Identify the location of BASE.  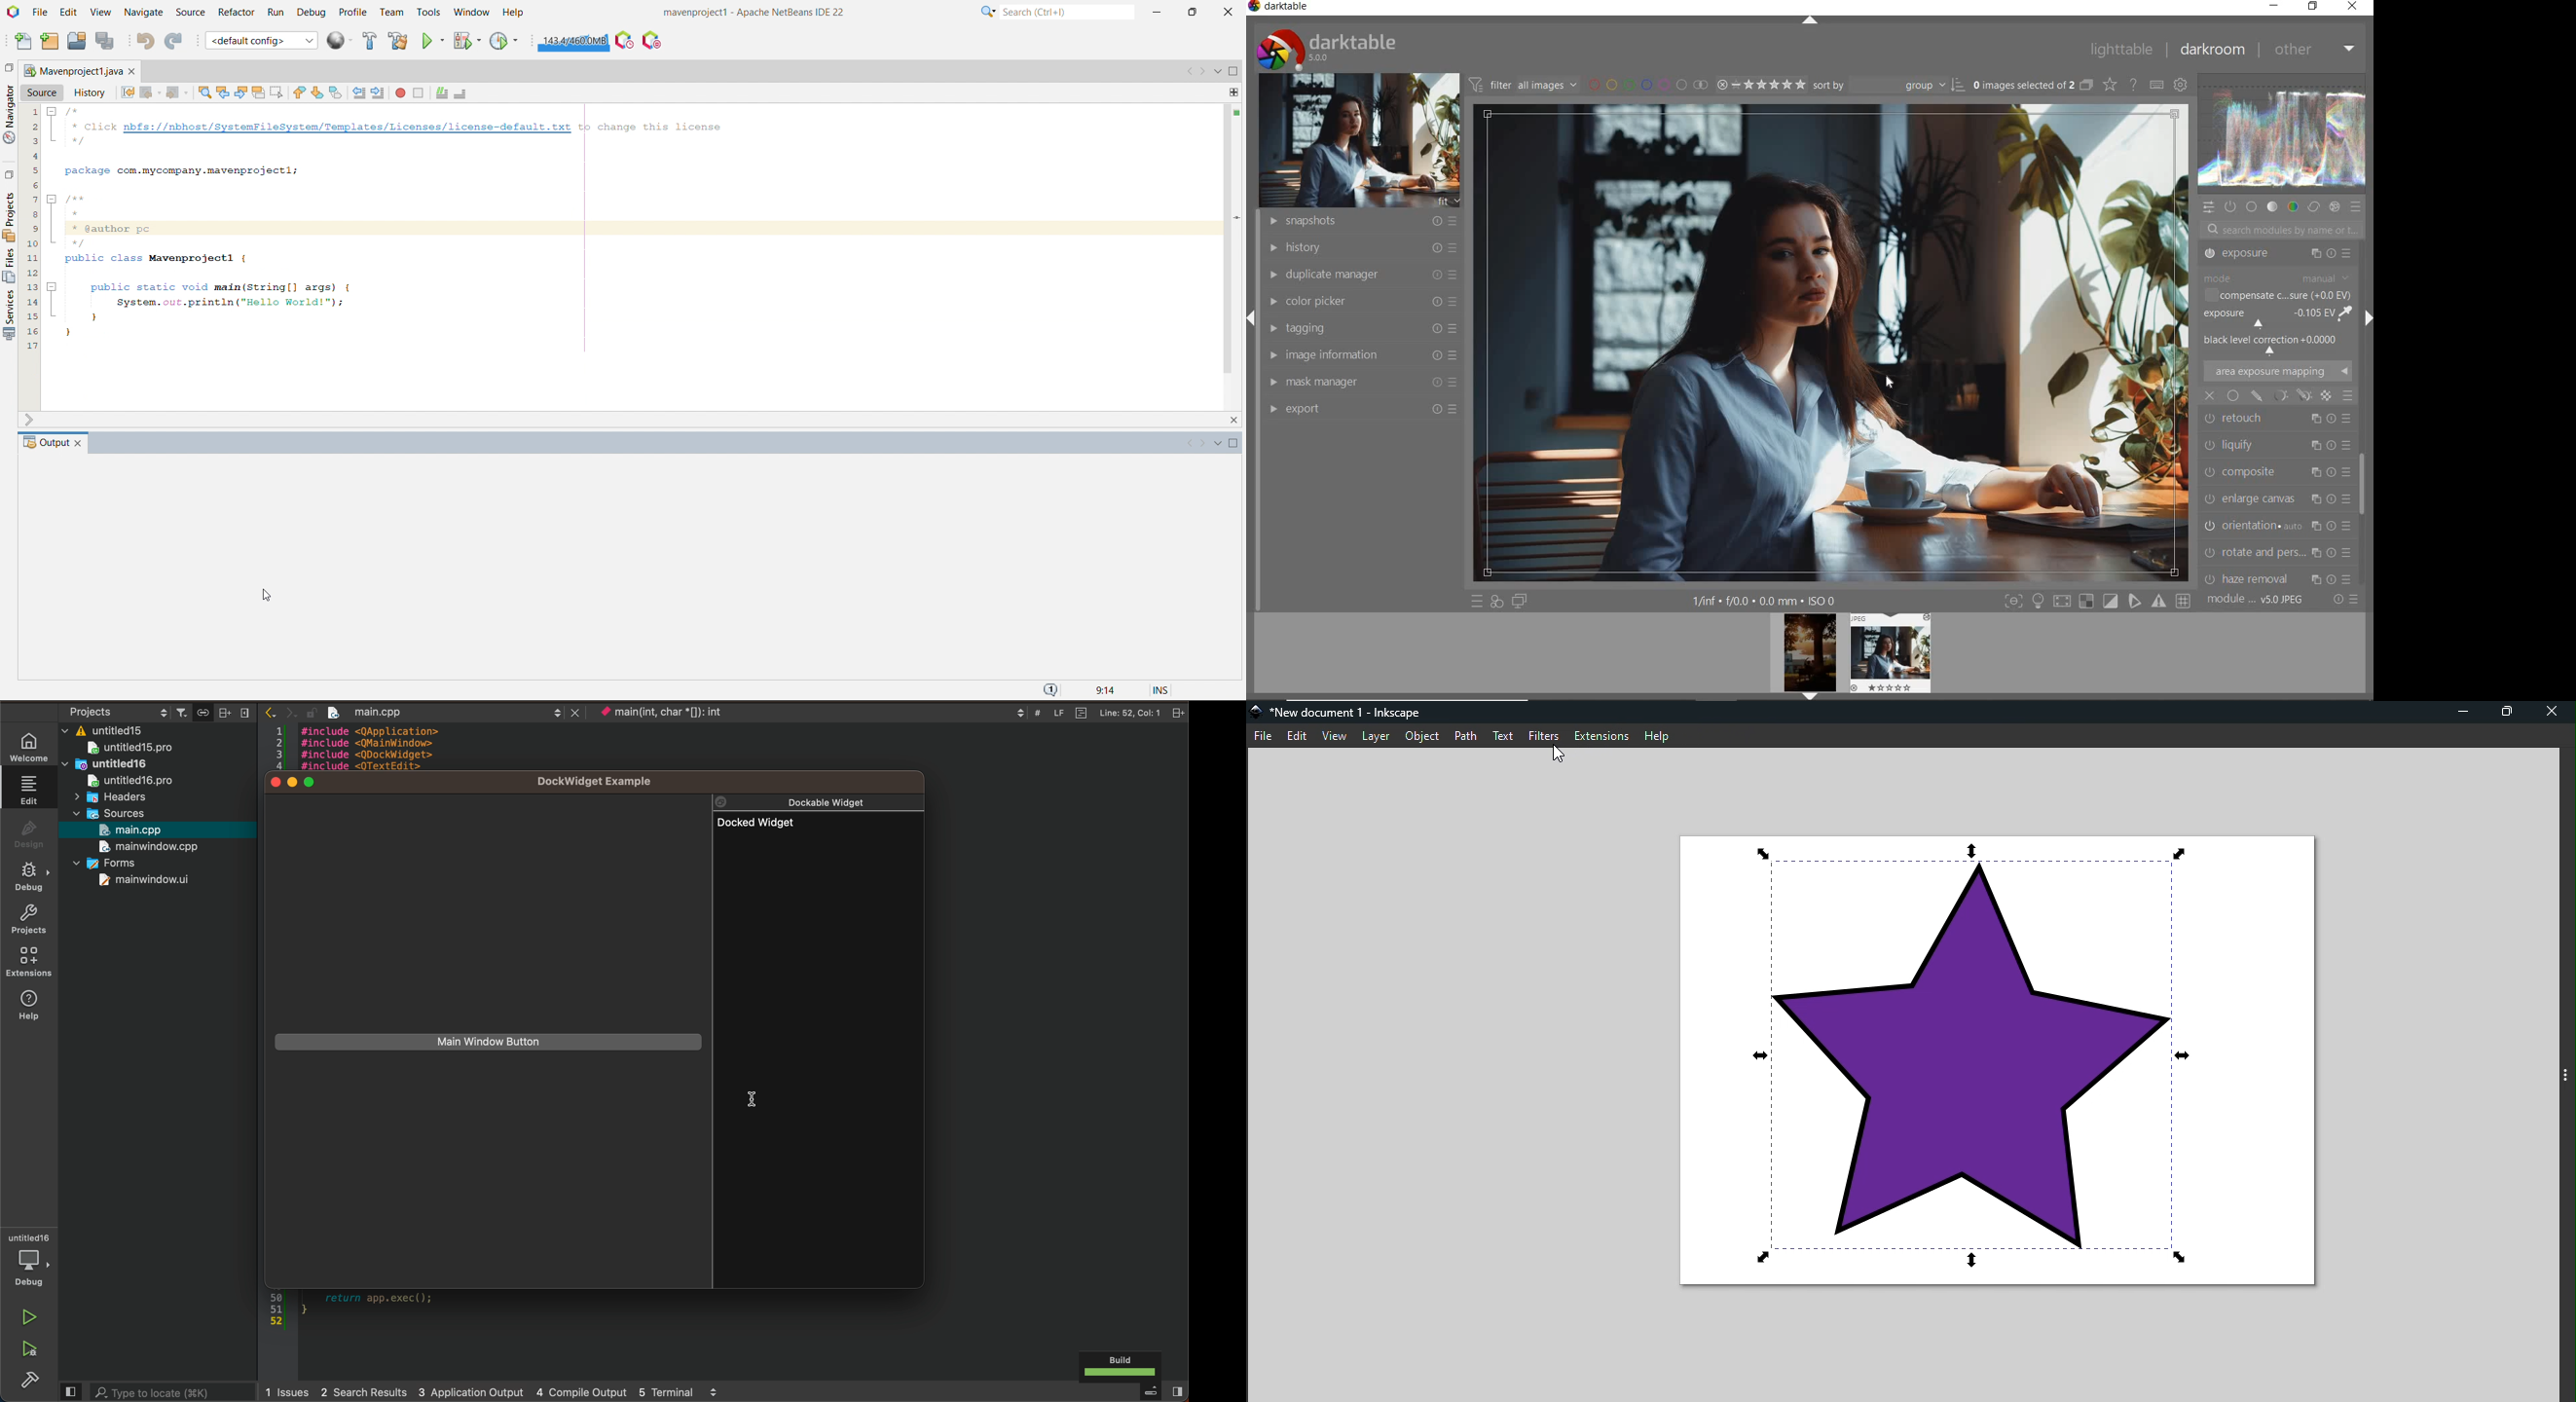
(2252, 207).